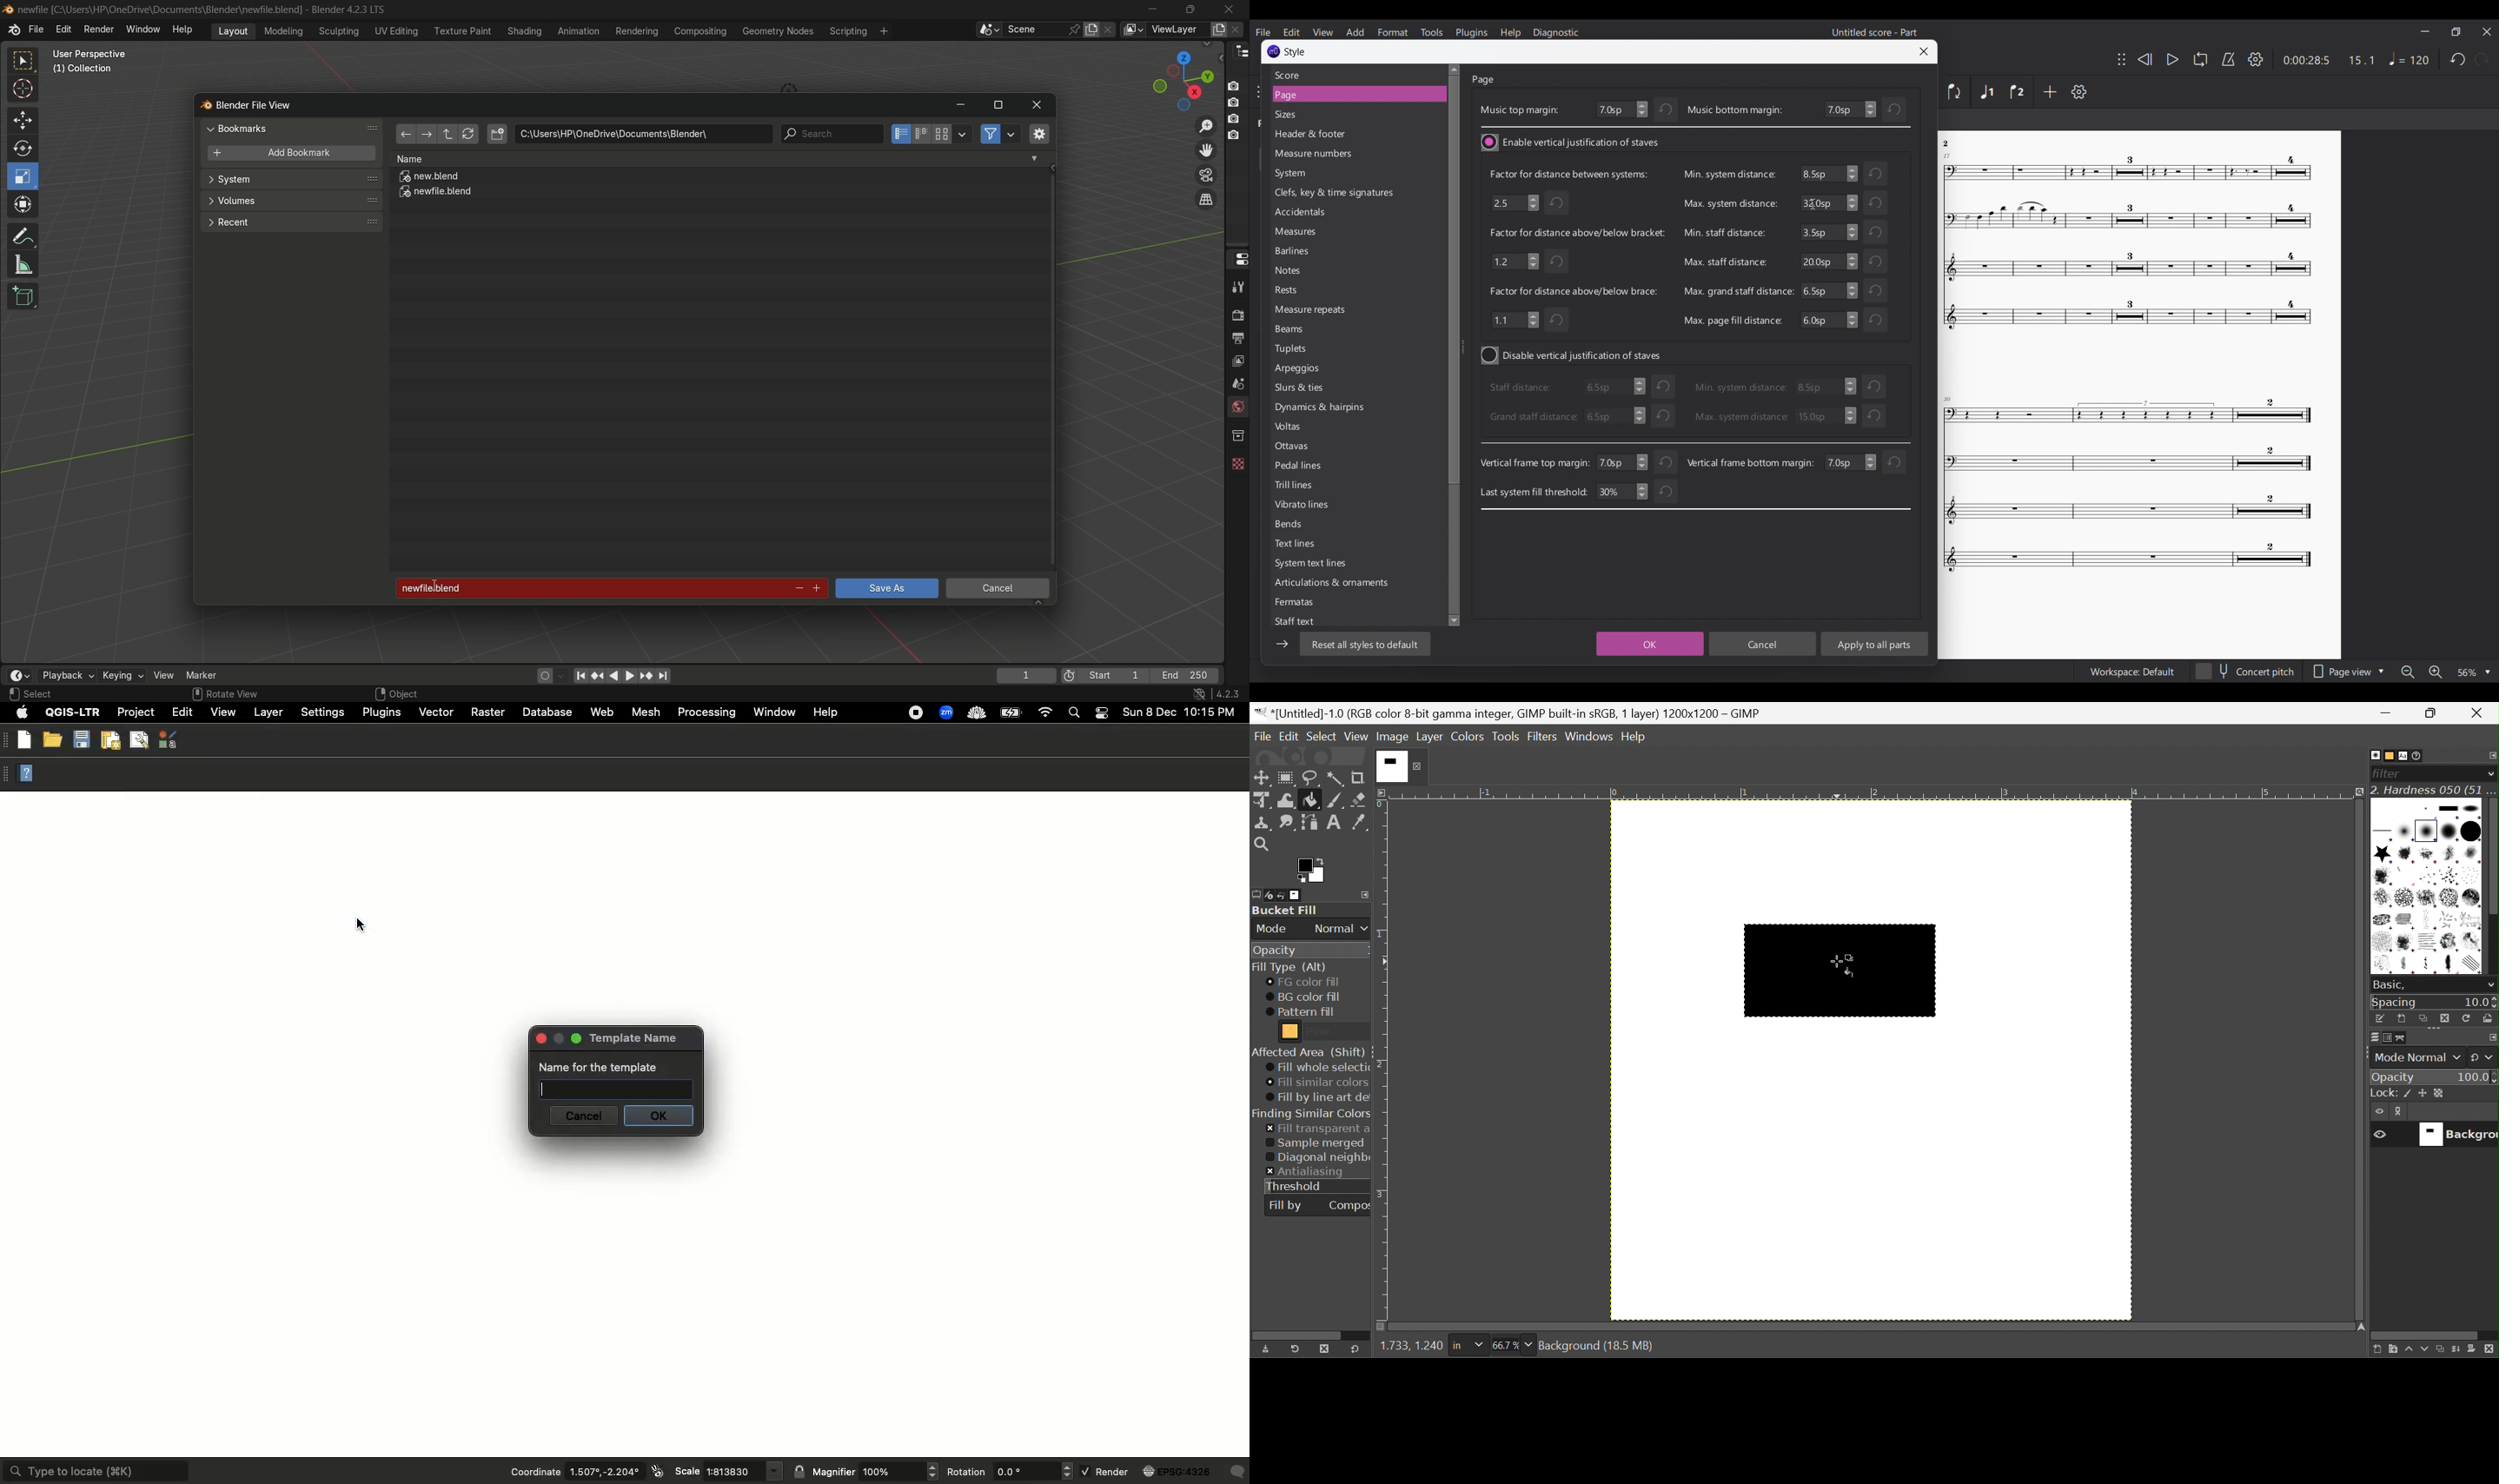 The width and height of the screenshot is (2520, 1484). What do you see at coordinates (1559, 321) in the screenshot?
I see `Undo` at bounding box center [1559, 321].